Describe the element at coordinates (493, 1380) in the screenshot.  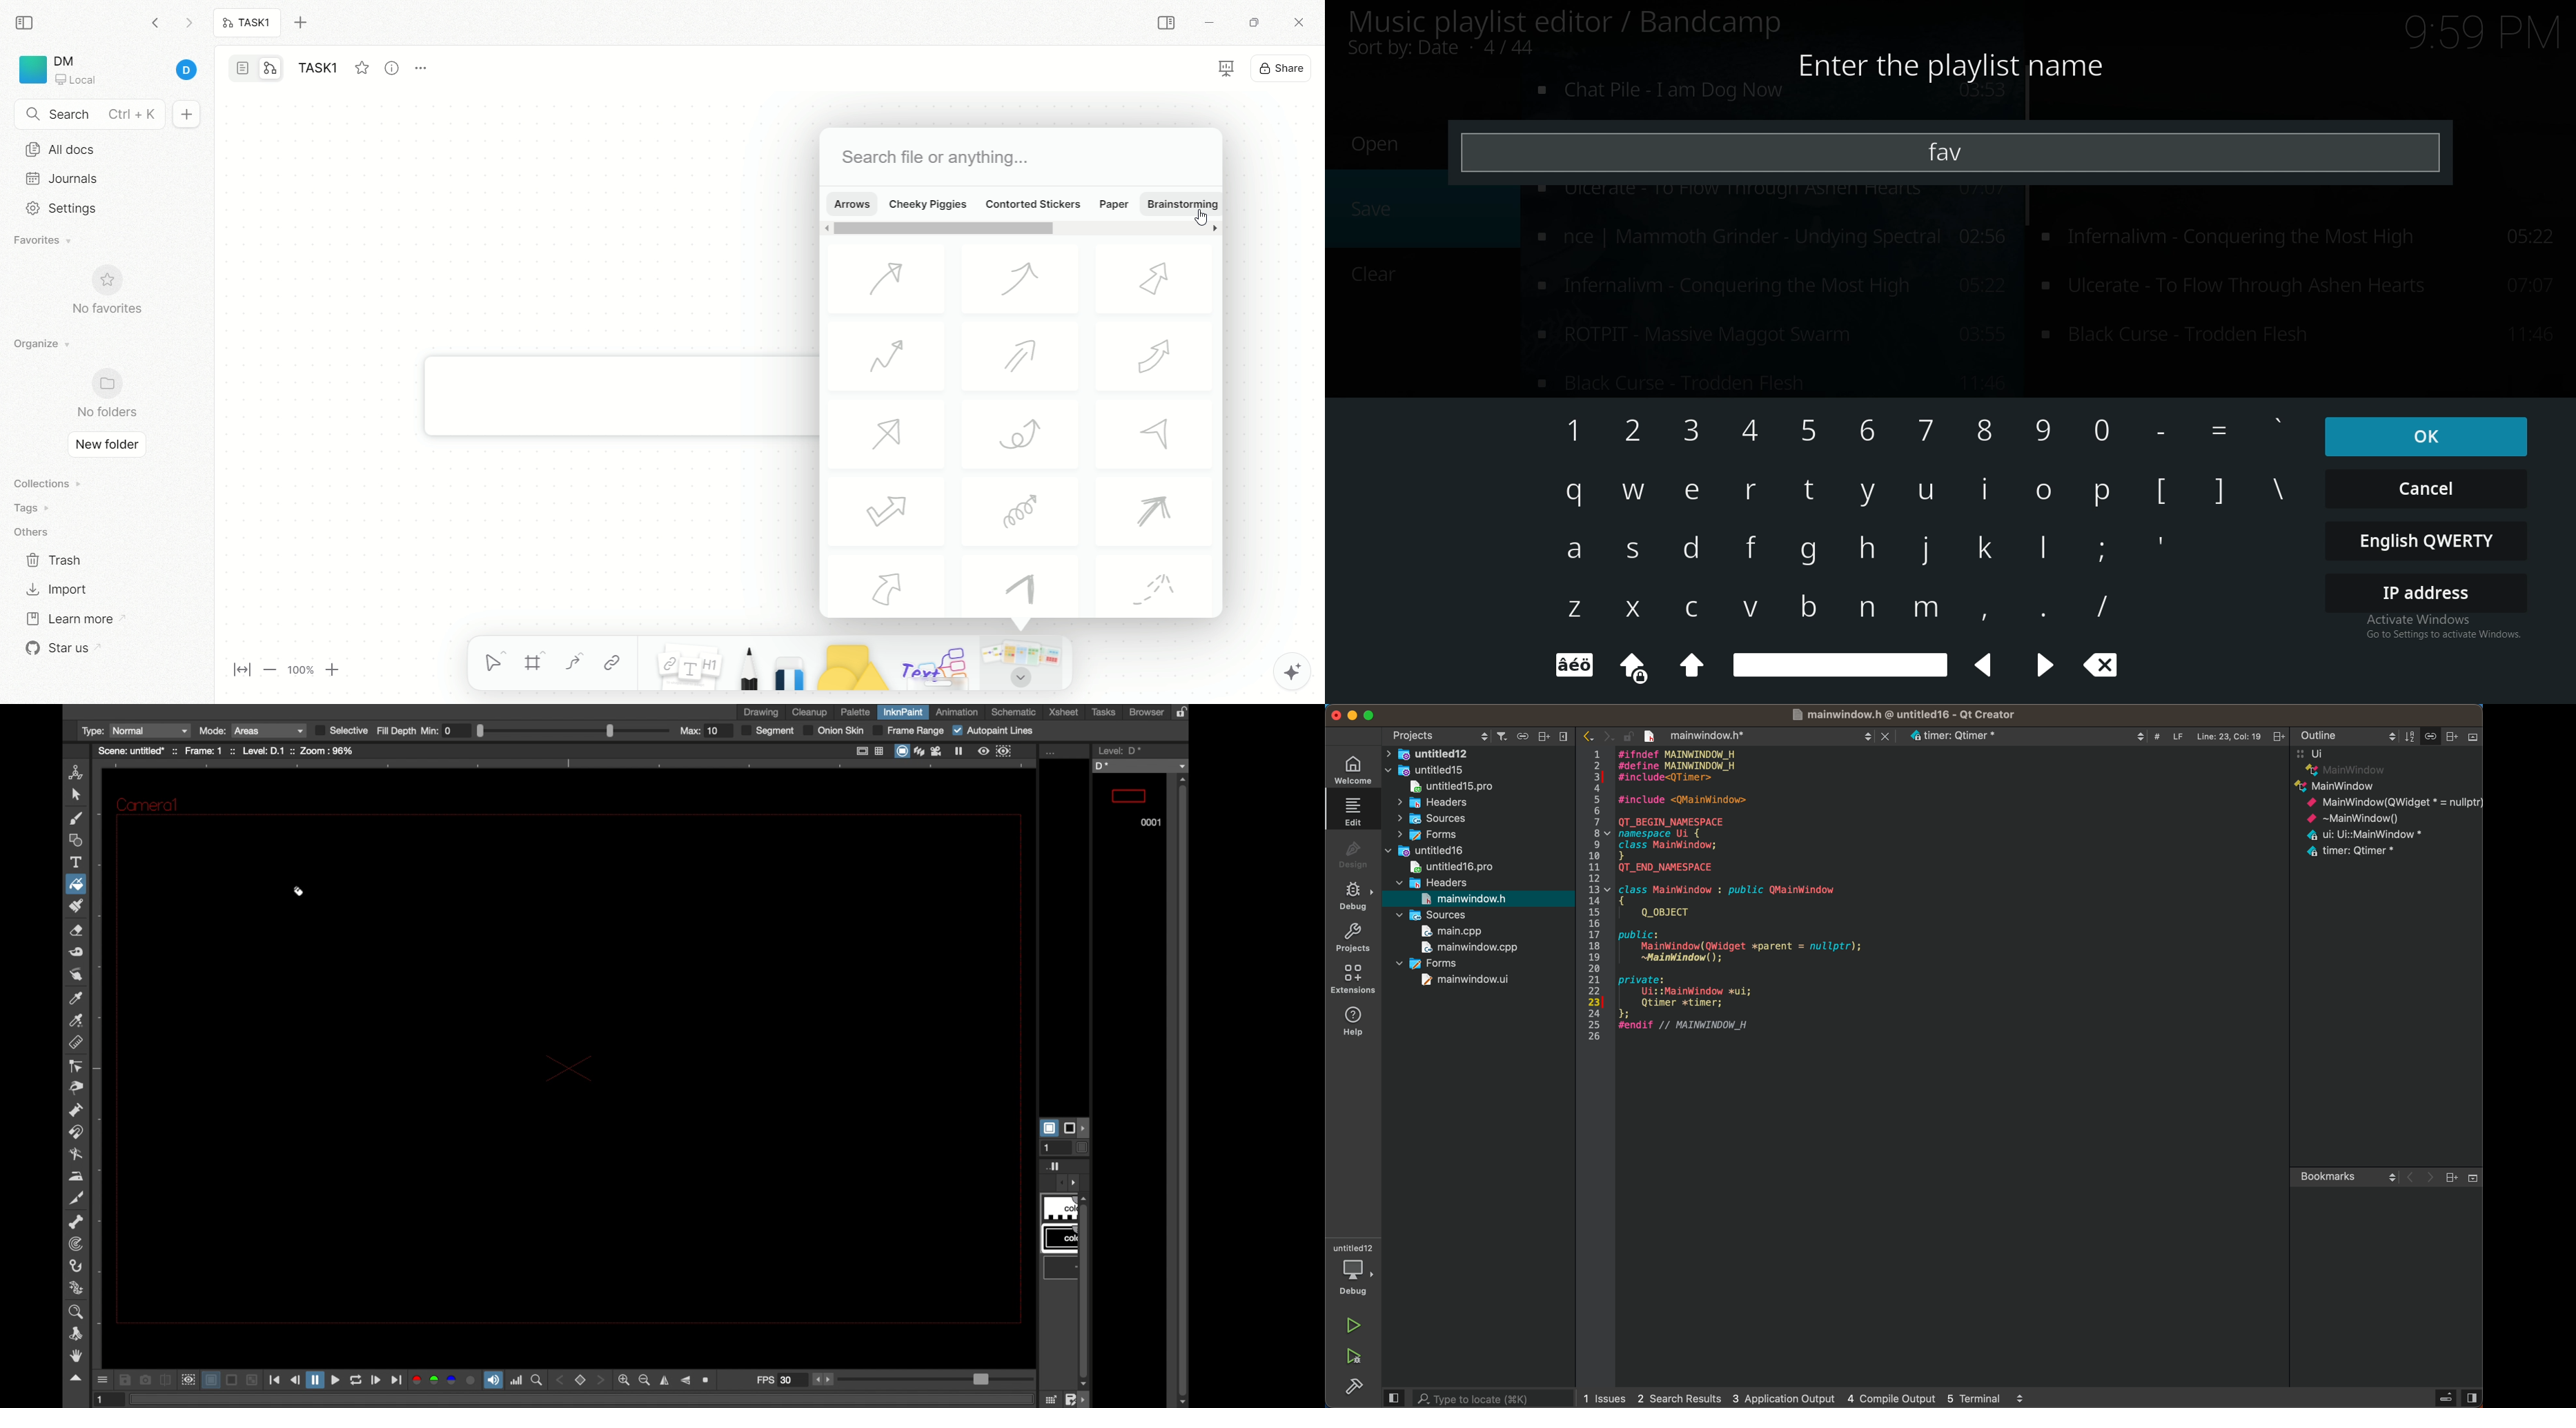
I see `soundtrack` at that location.